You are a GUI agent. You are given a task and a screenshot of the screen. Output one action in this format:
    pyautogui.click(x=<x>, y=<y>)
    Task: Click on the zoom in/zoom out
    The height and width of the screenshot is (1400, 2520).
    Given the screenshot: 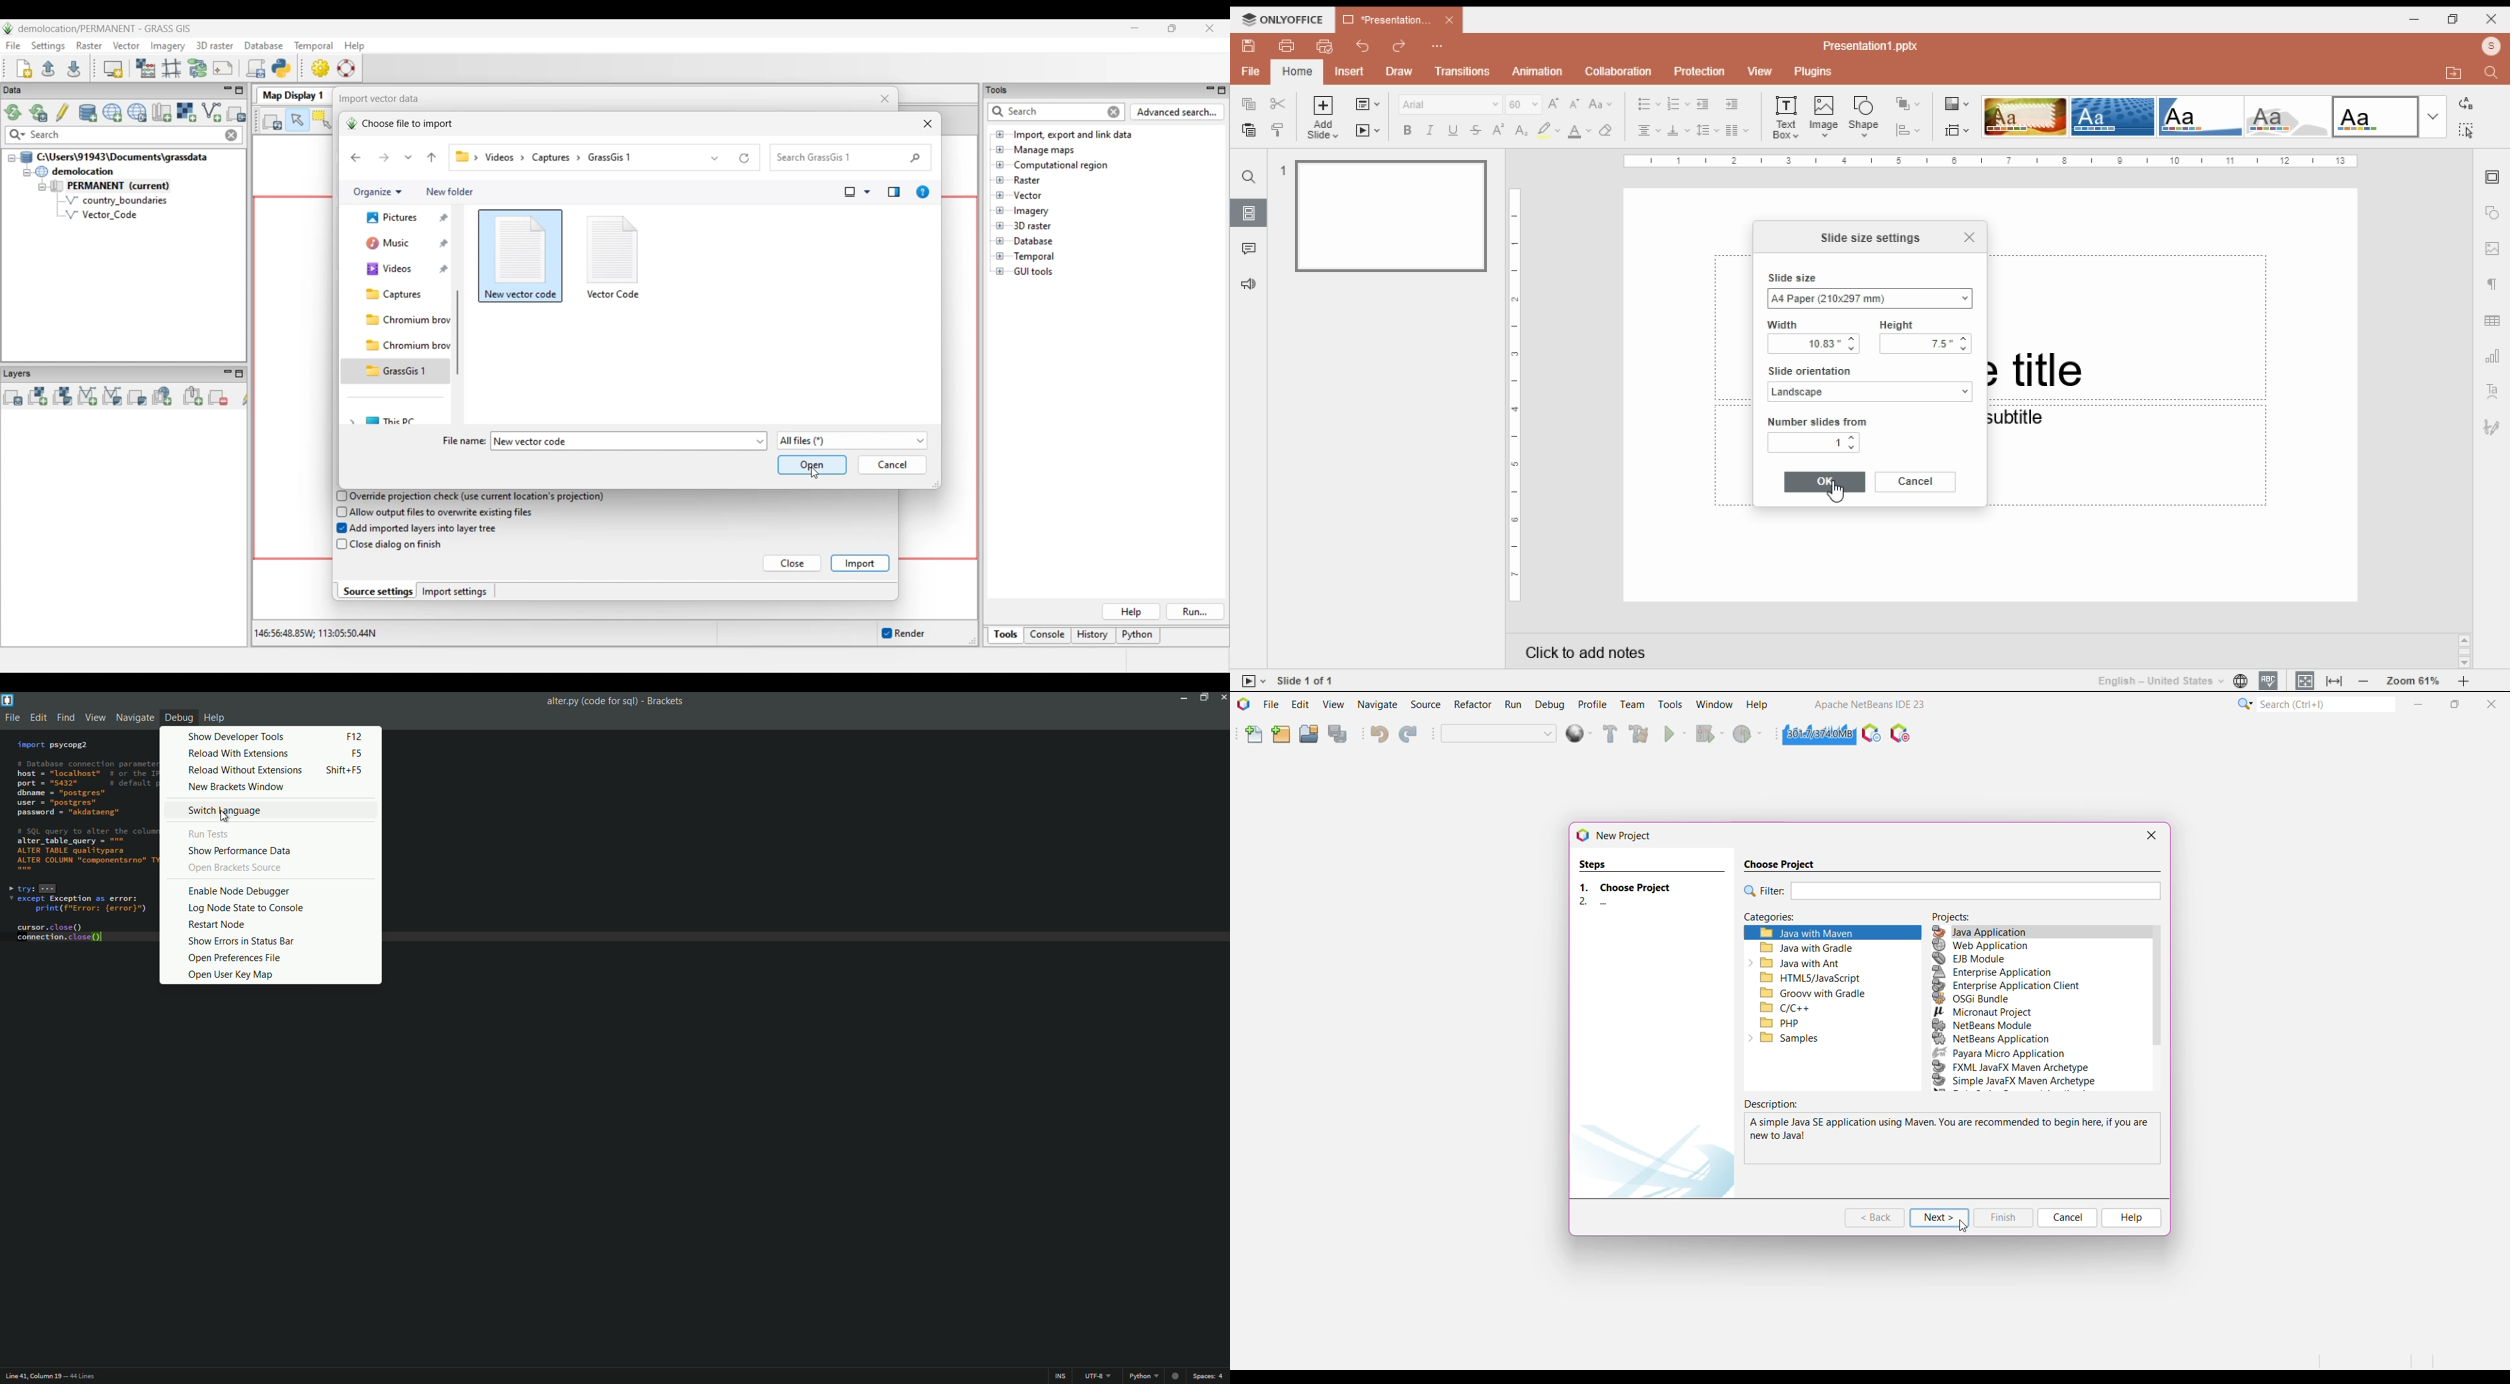 What is the action you would take?
    pyautogui.click(x=2464, y=681)
    